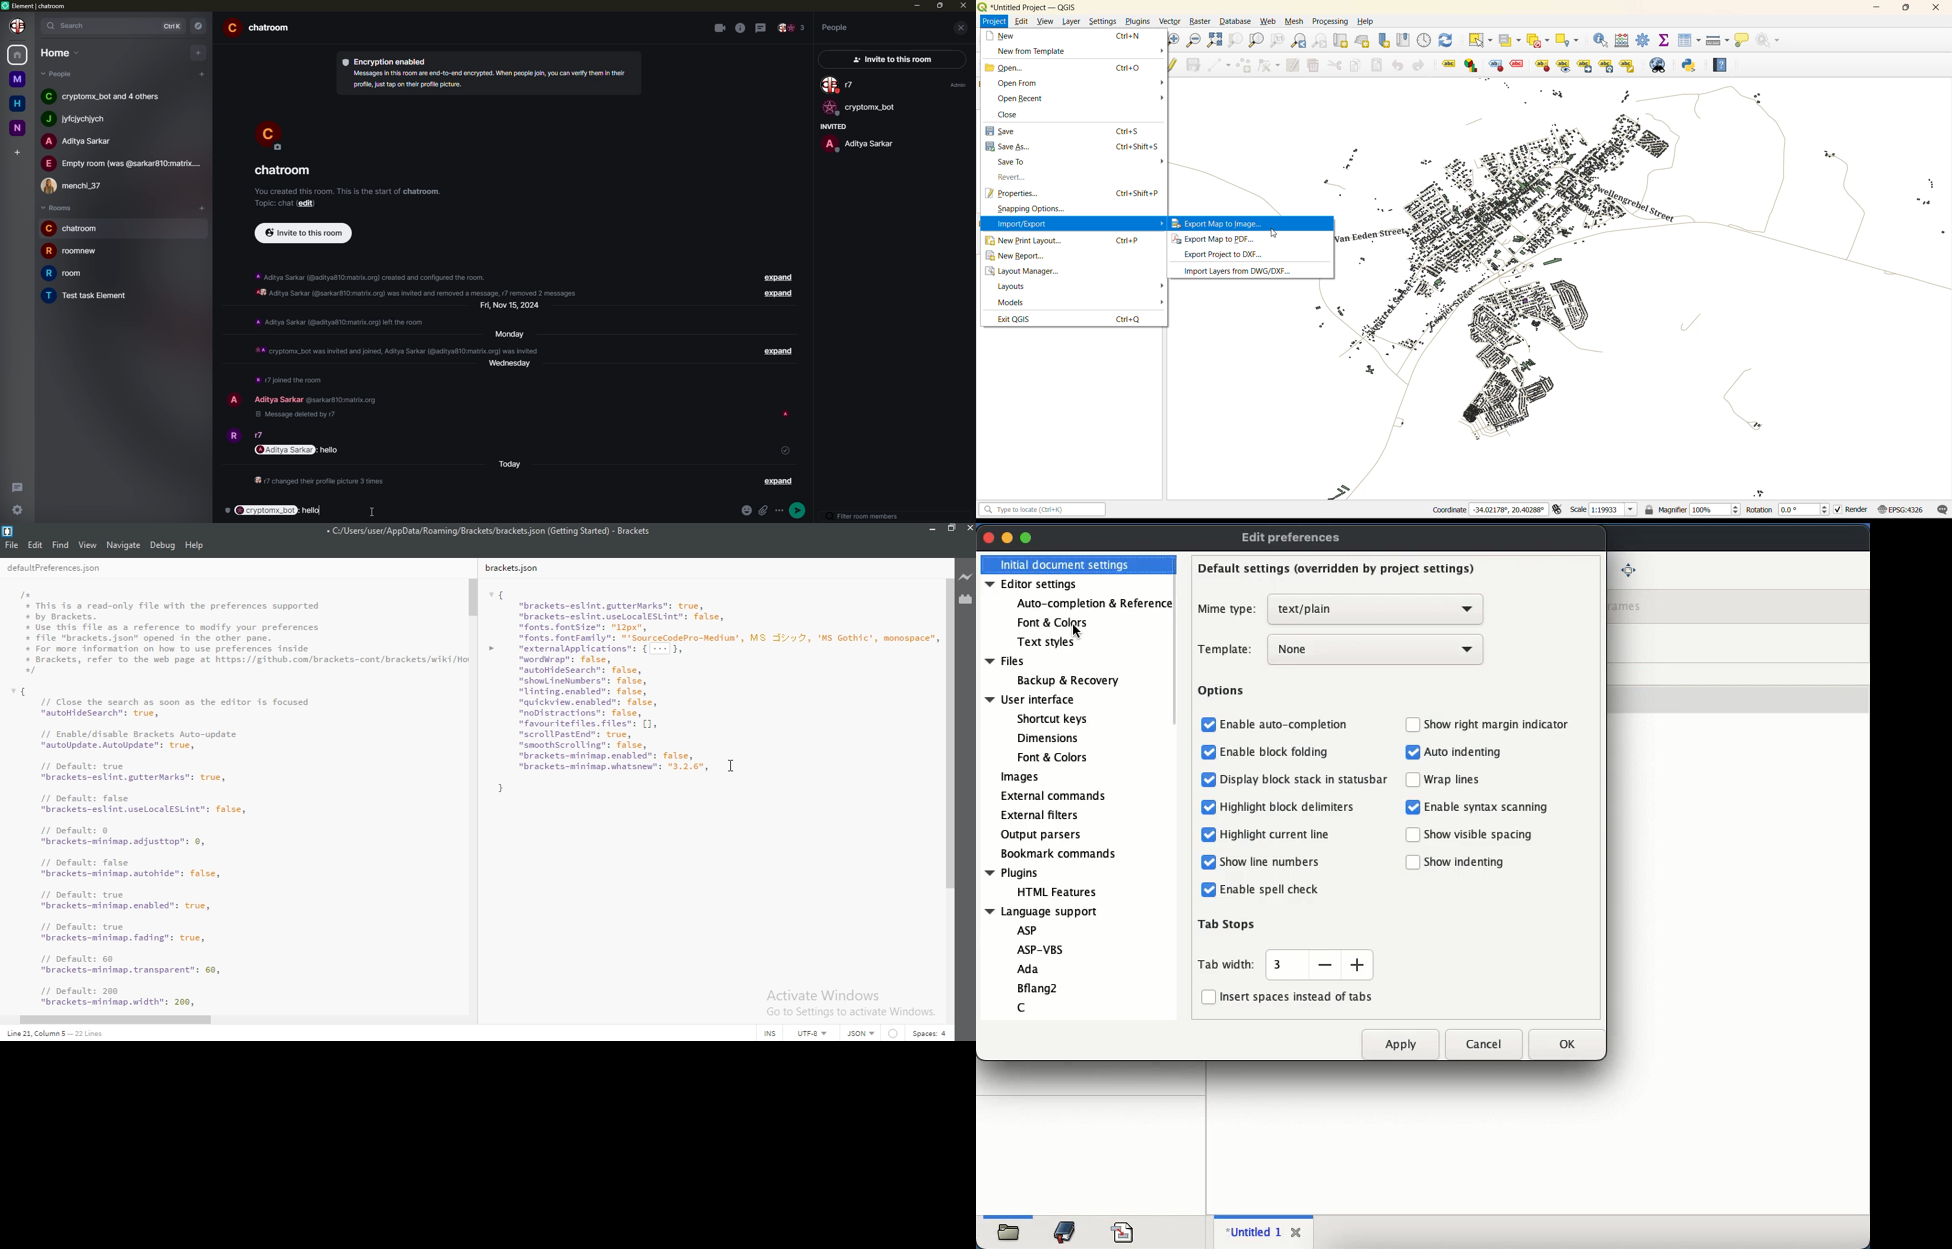  Describe the element at coordinates (799, 511) in the screenshot. I see `send` at that location.